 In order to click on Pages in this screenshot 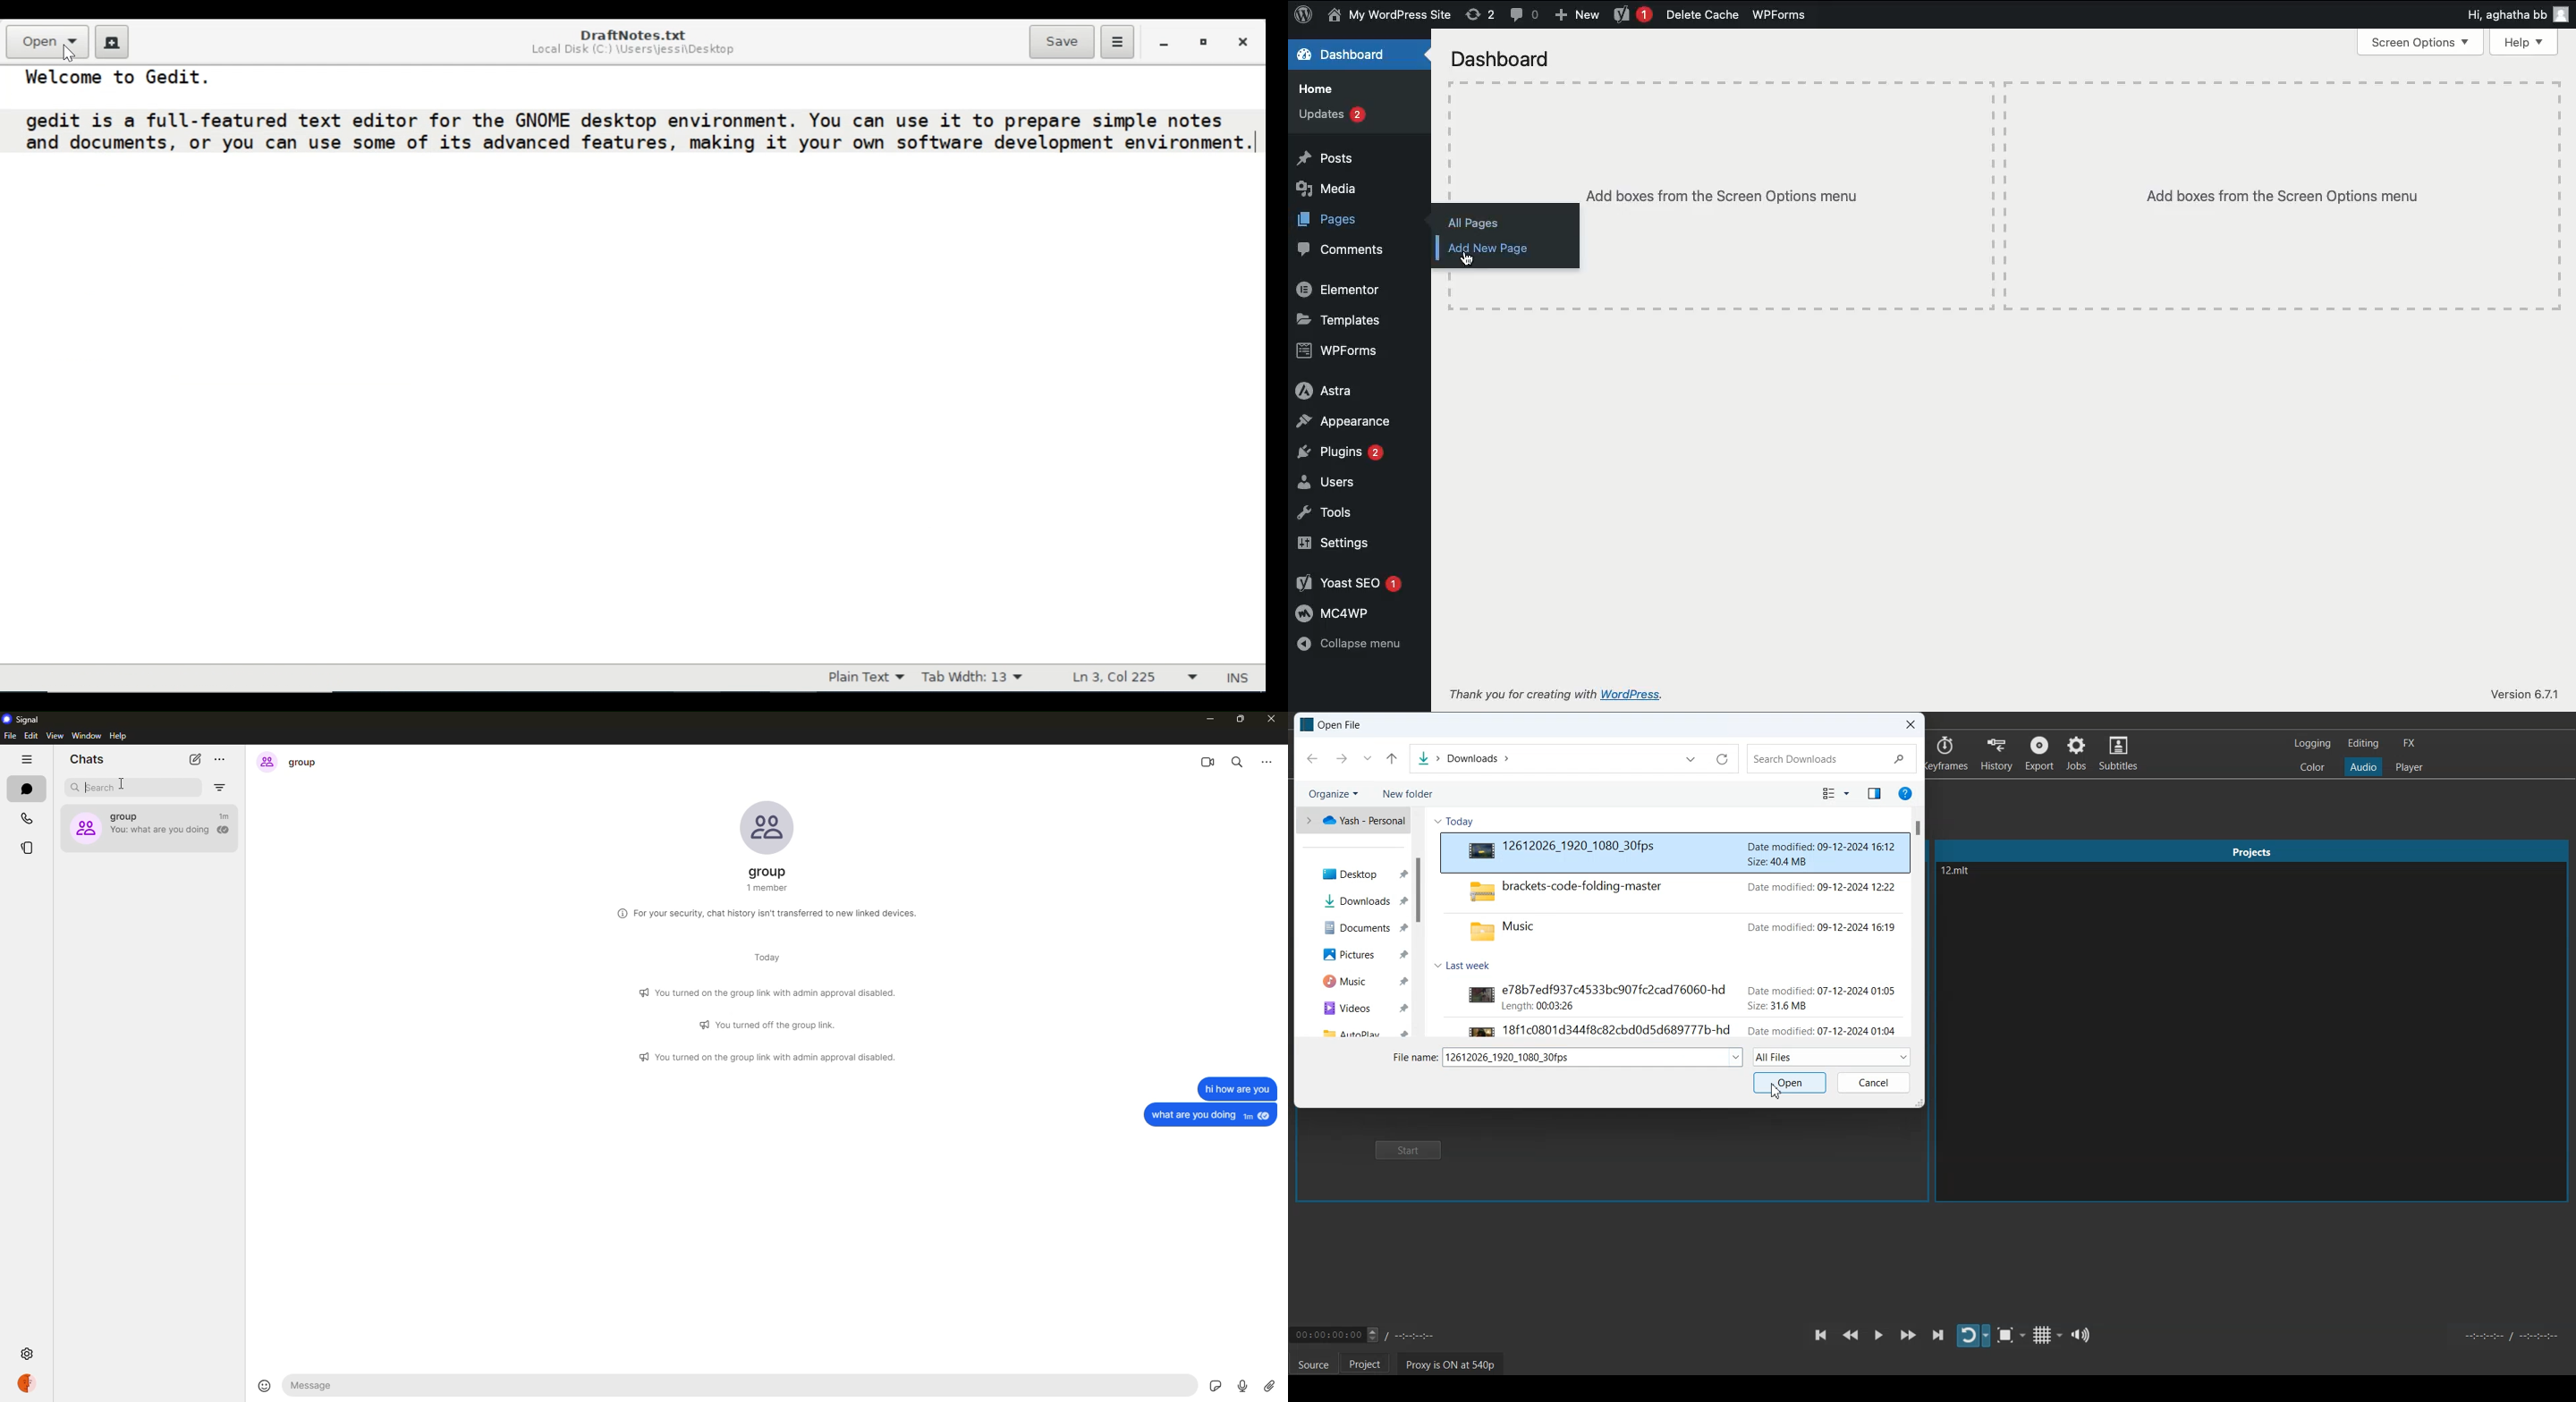, I will do `click(1327, 220)`.